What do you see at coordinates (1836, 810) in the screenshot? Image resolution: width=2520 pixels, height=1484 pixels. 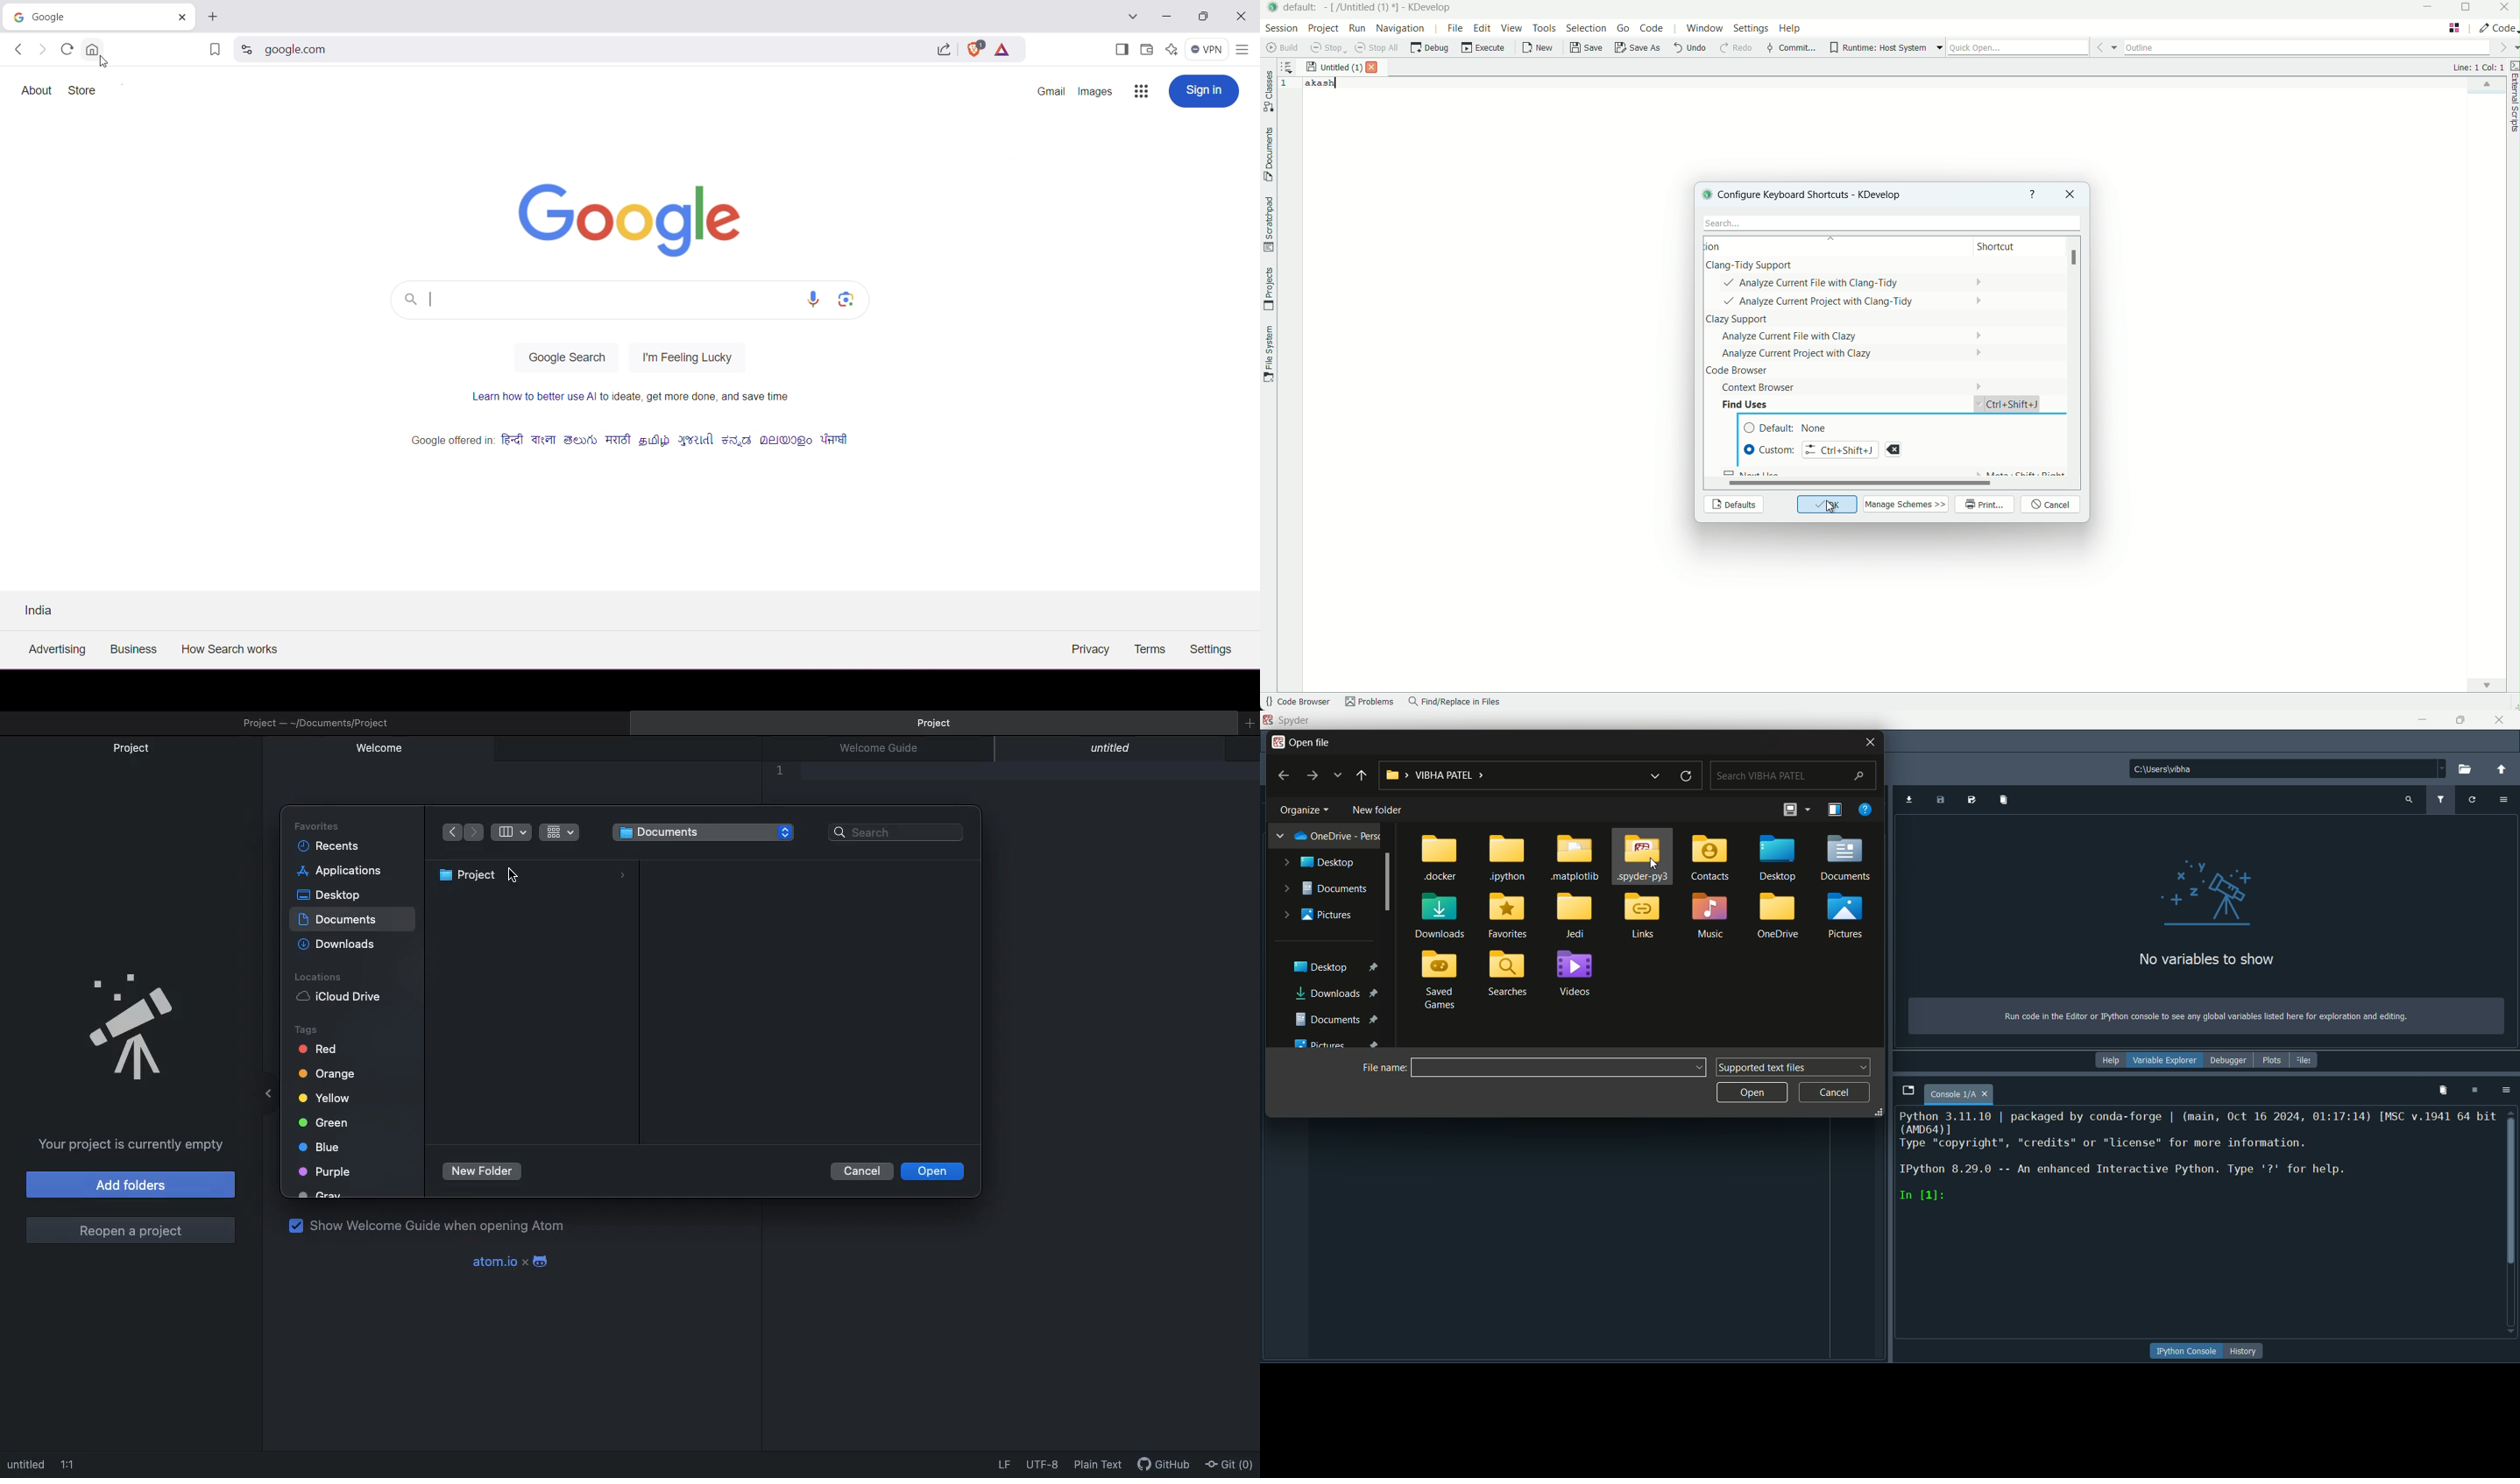 I see `change your view` at bounding box center [1836, 810].